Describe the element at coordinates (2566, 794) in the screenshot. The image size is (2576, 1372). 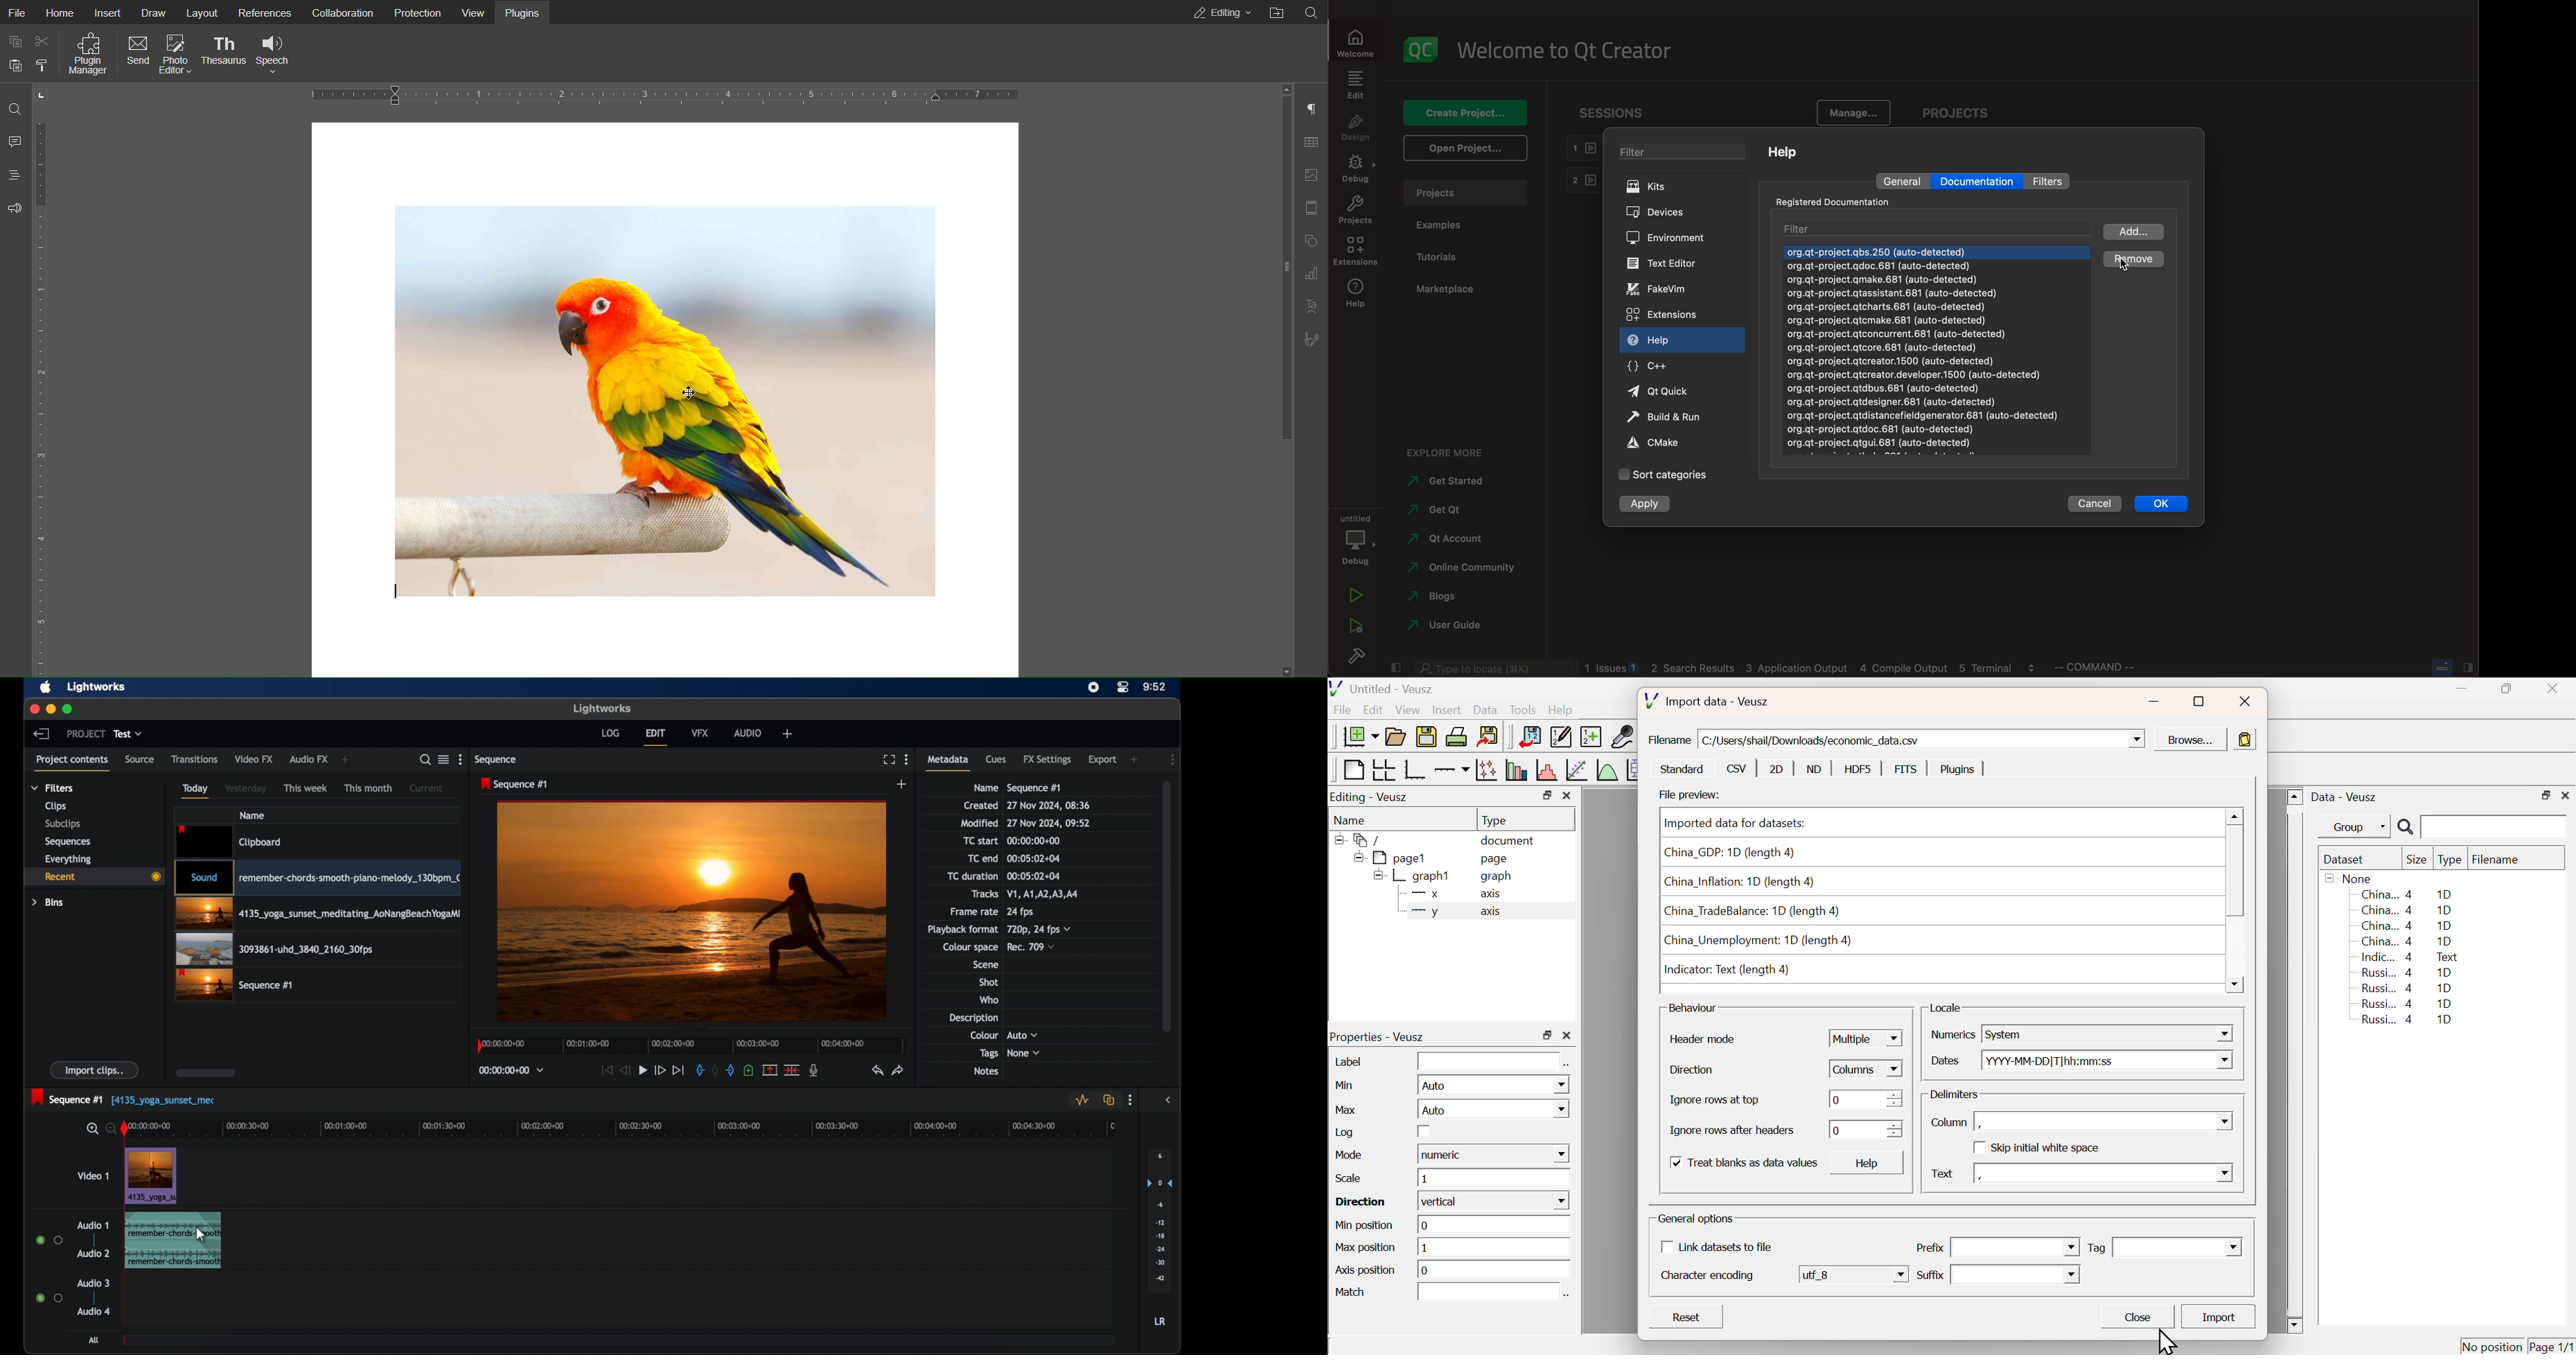
I see `Close` at that location.